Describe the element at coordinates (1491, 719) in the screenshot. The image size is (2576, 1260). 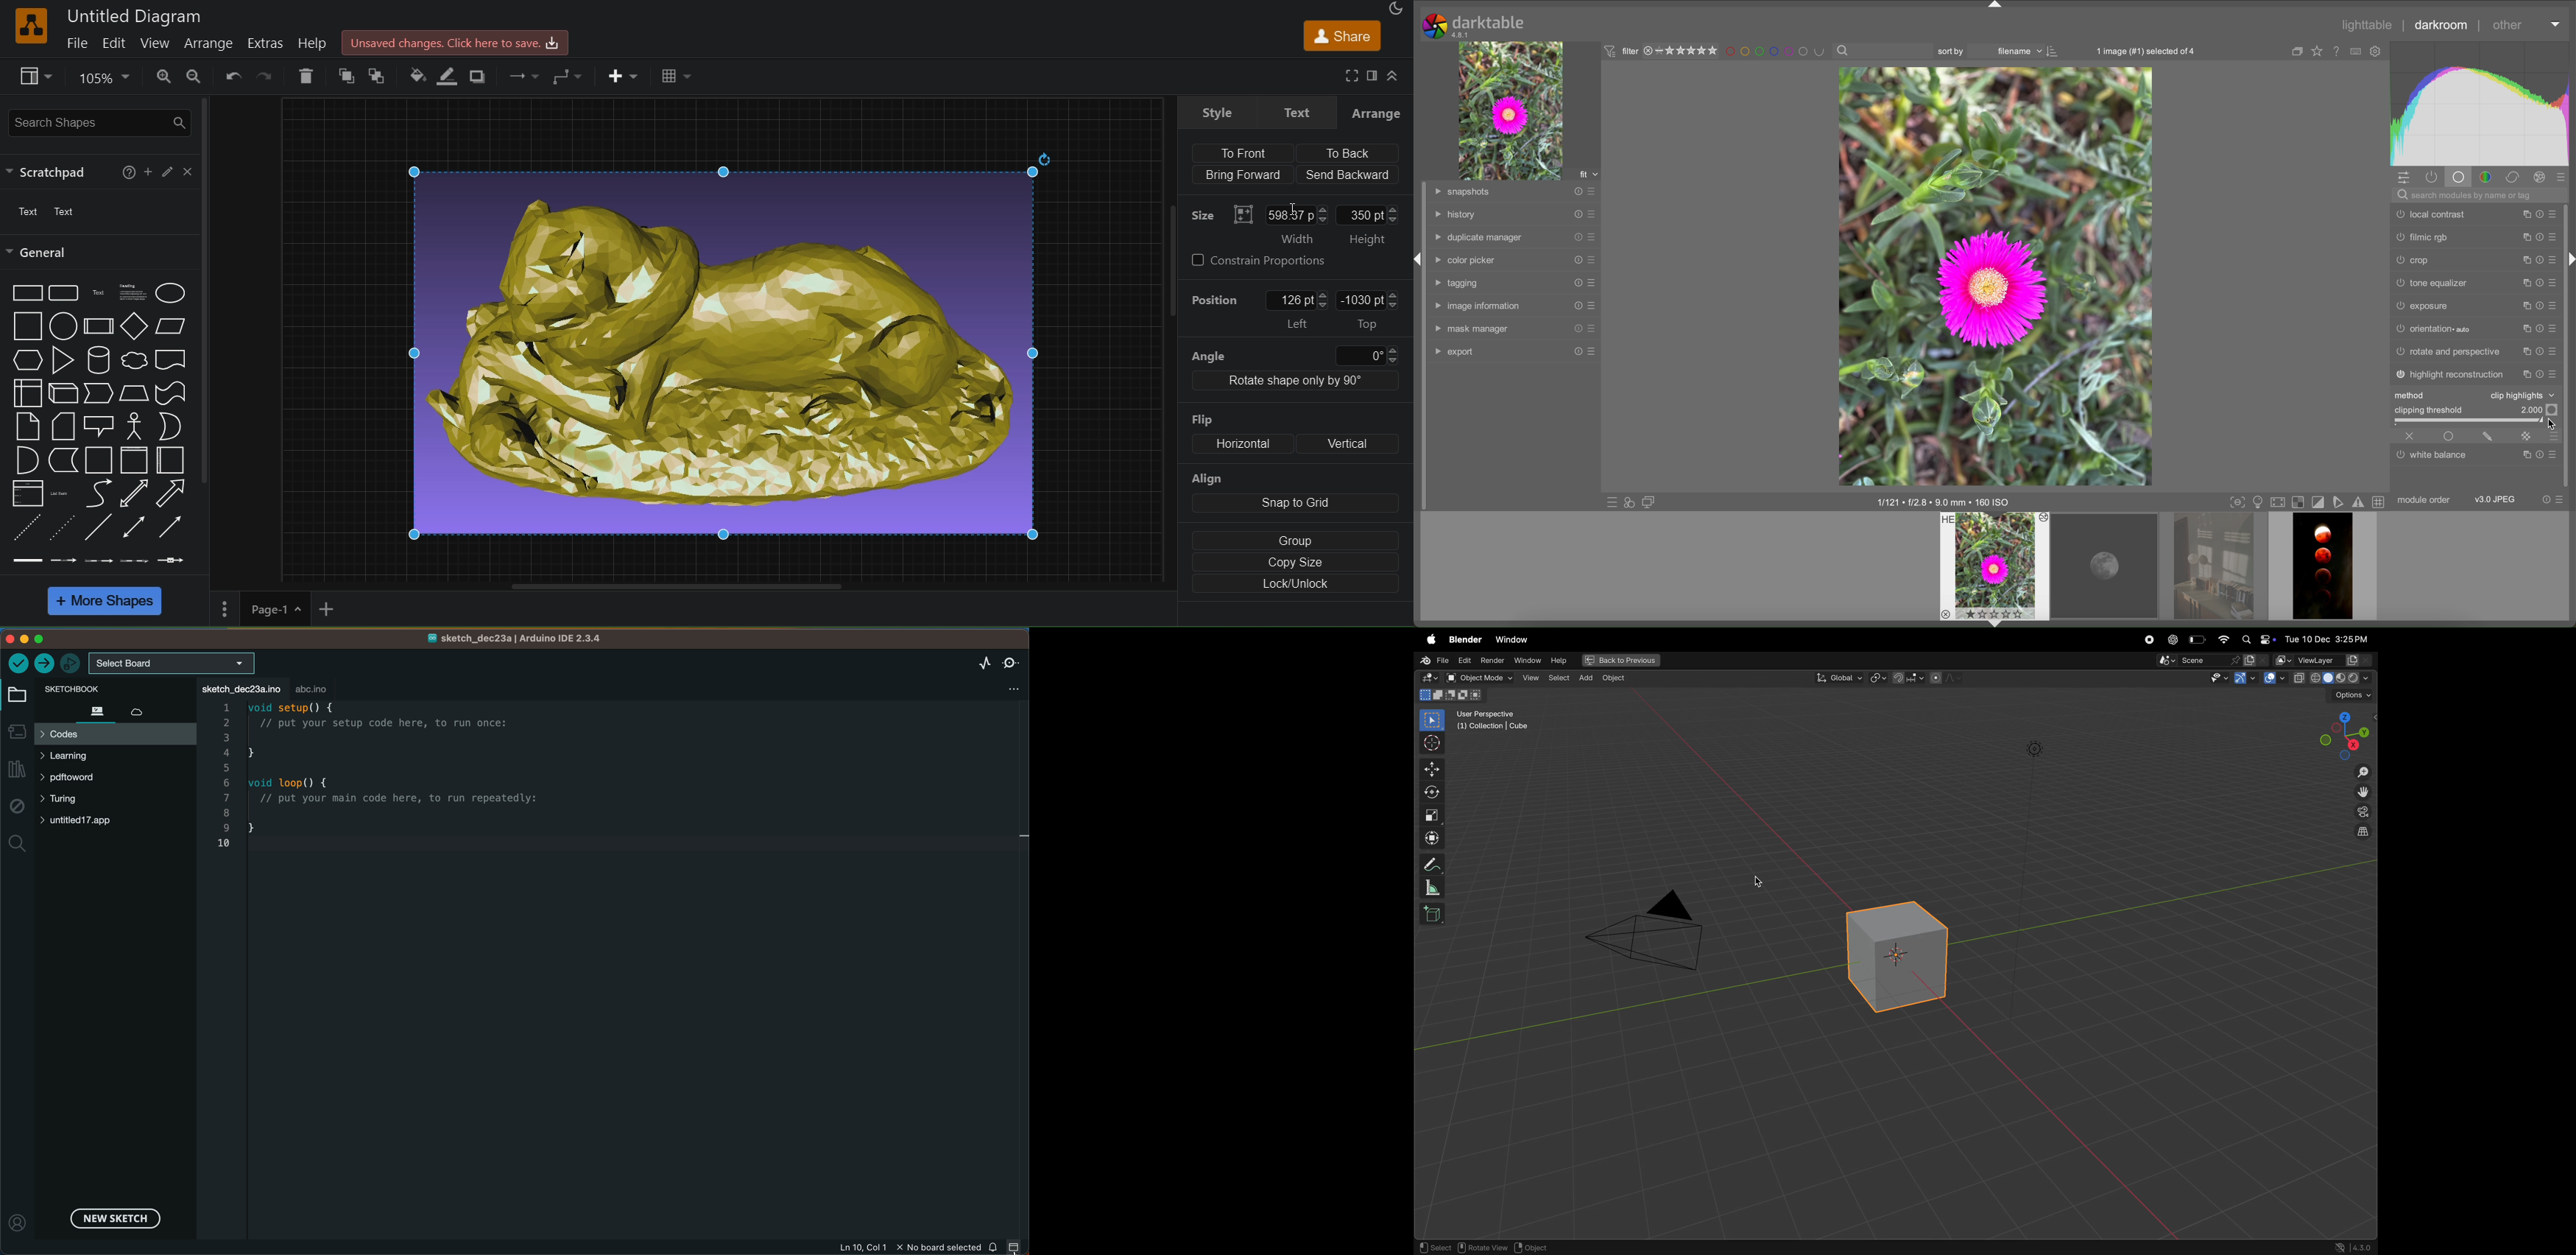
I see `user perscpective` at that location.